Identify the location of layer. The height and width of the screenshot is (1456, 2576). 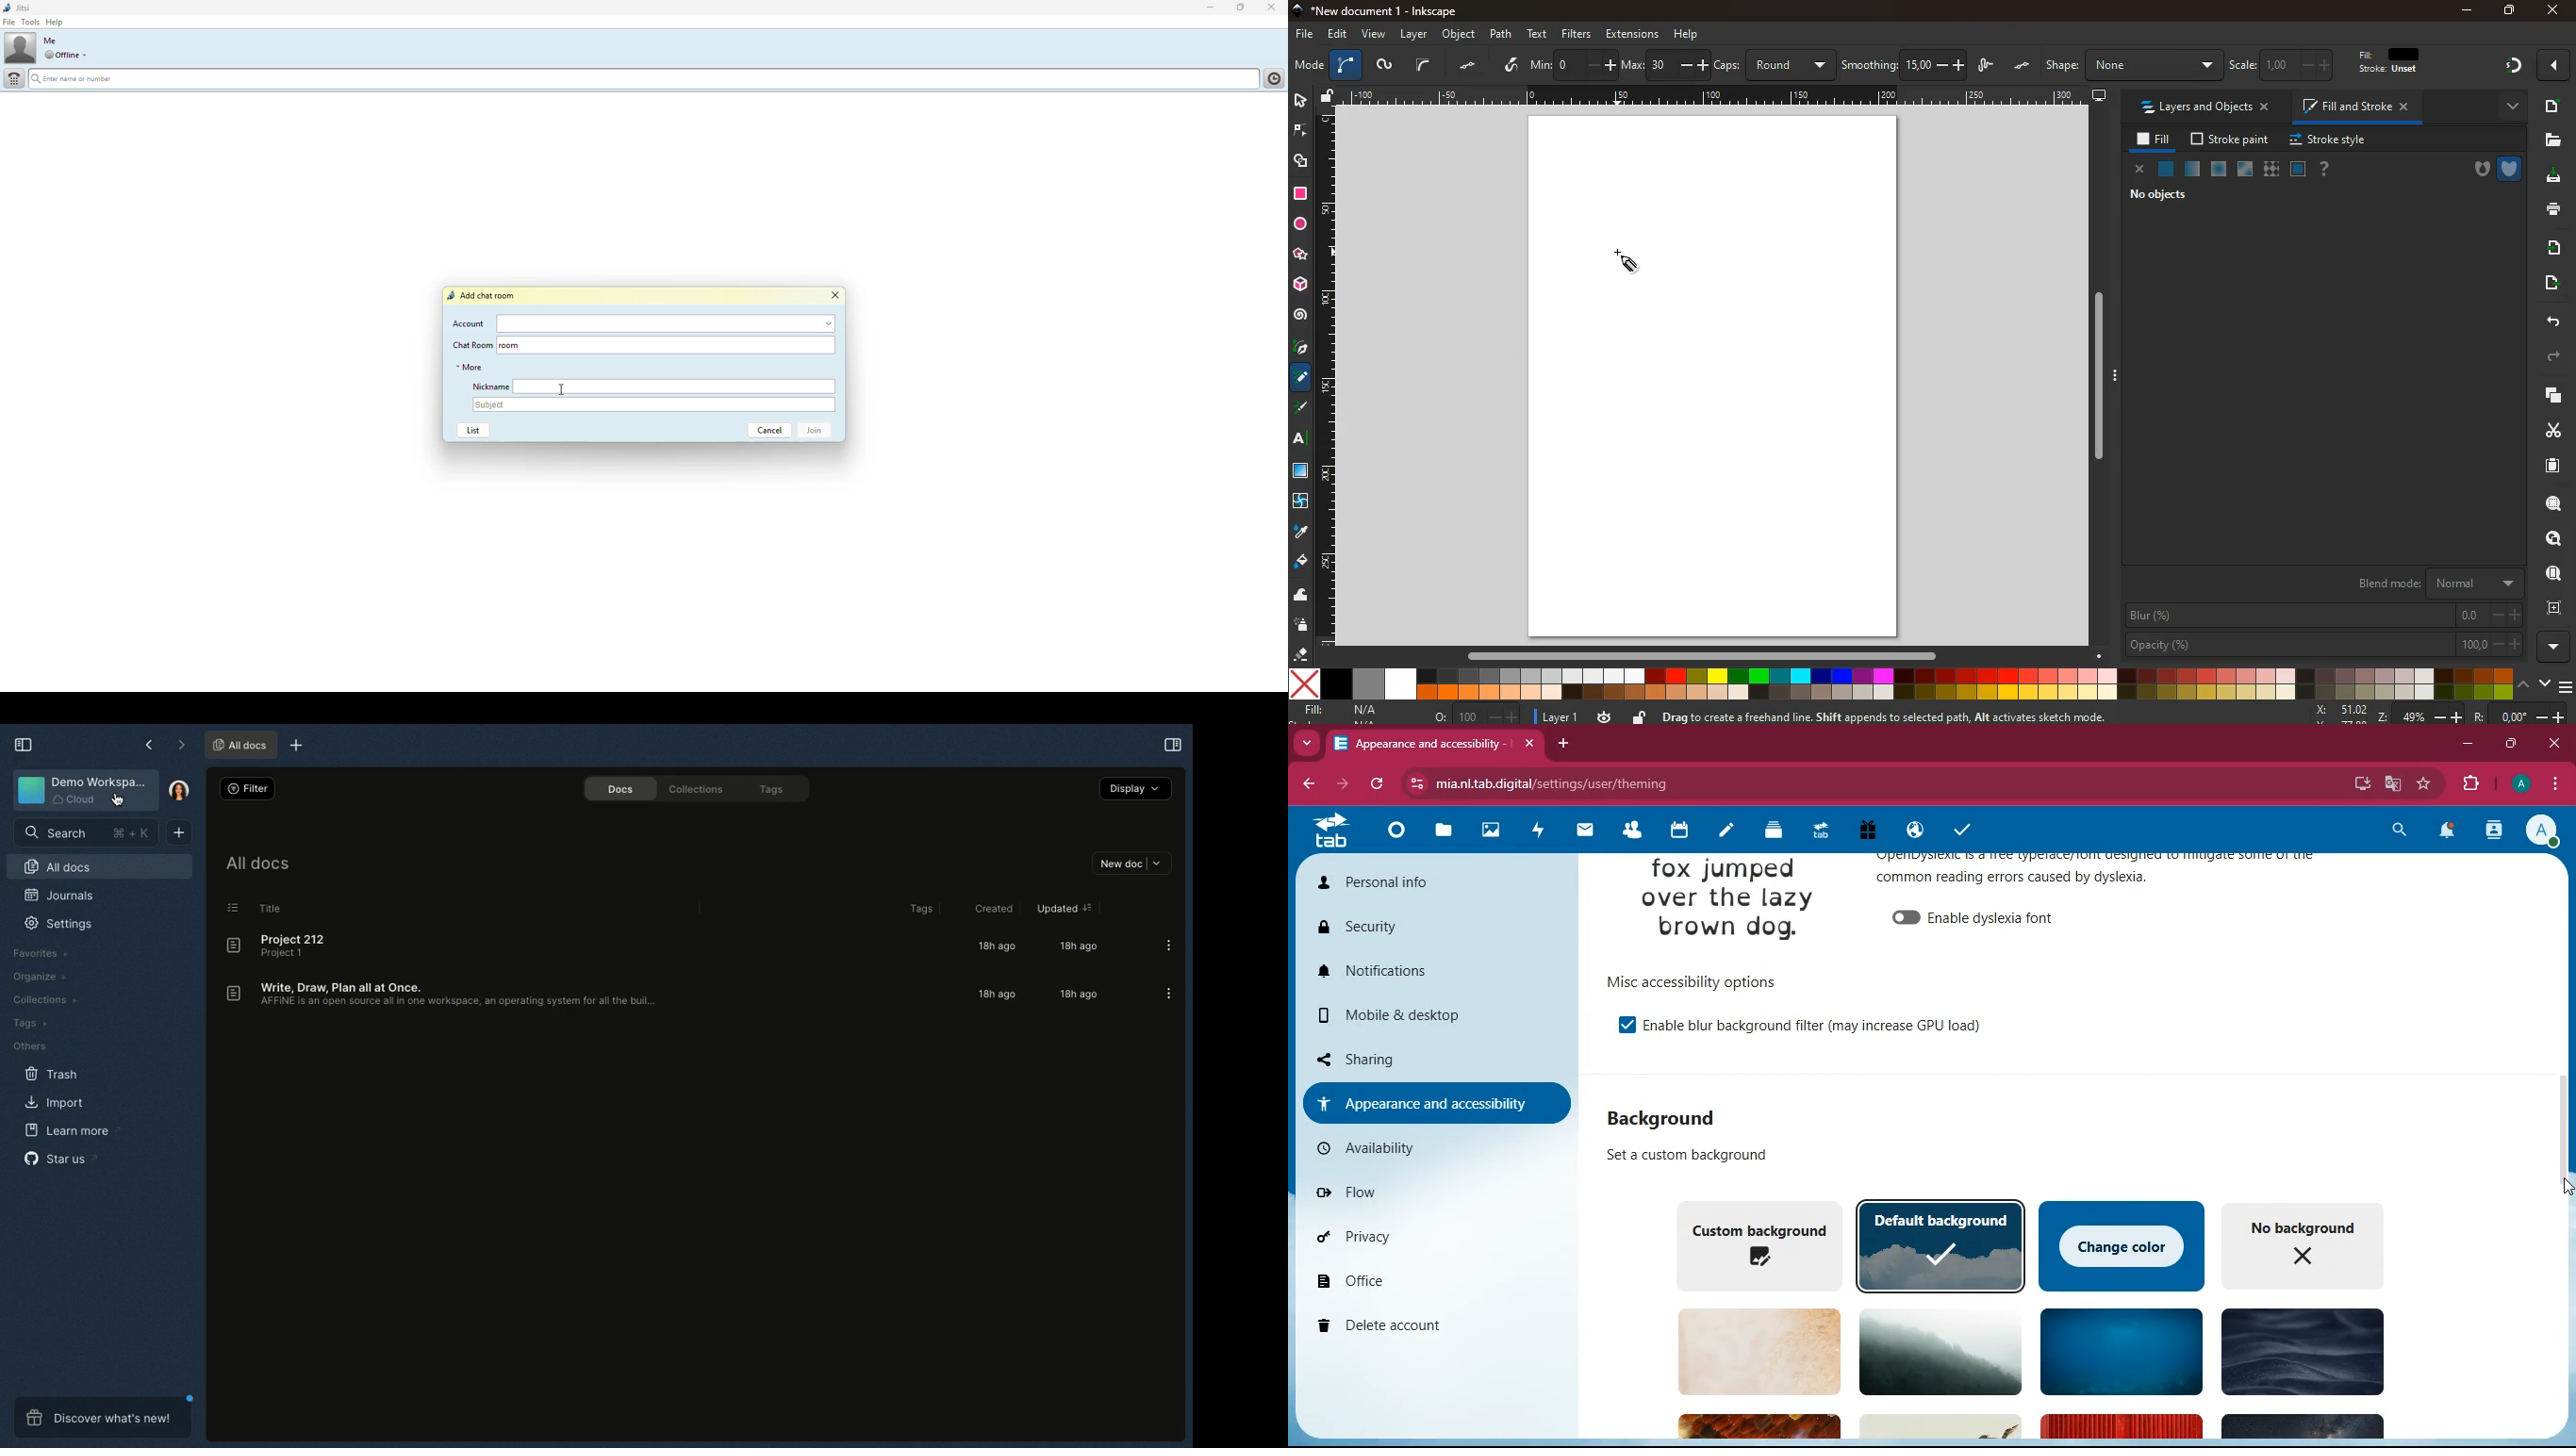
(1414, 34).